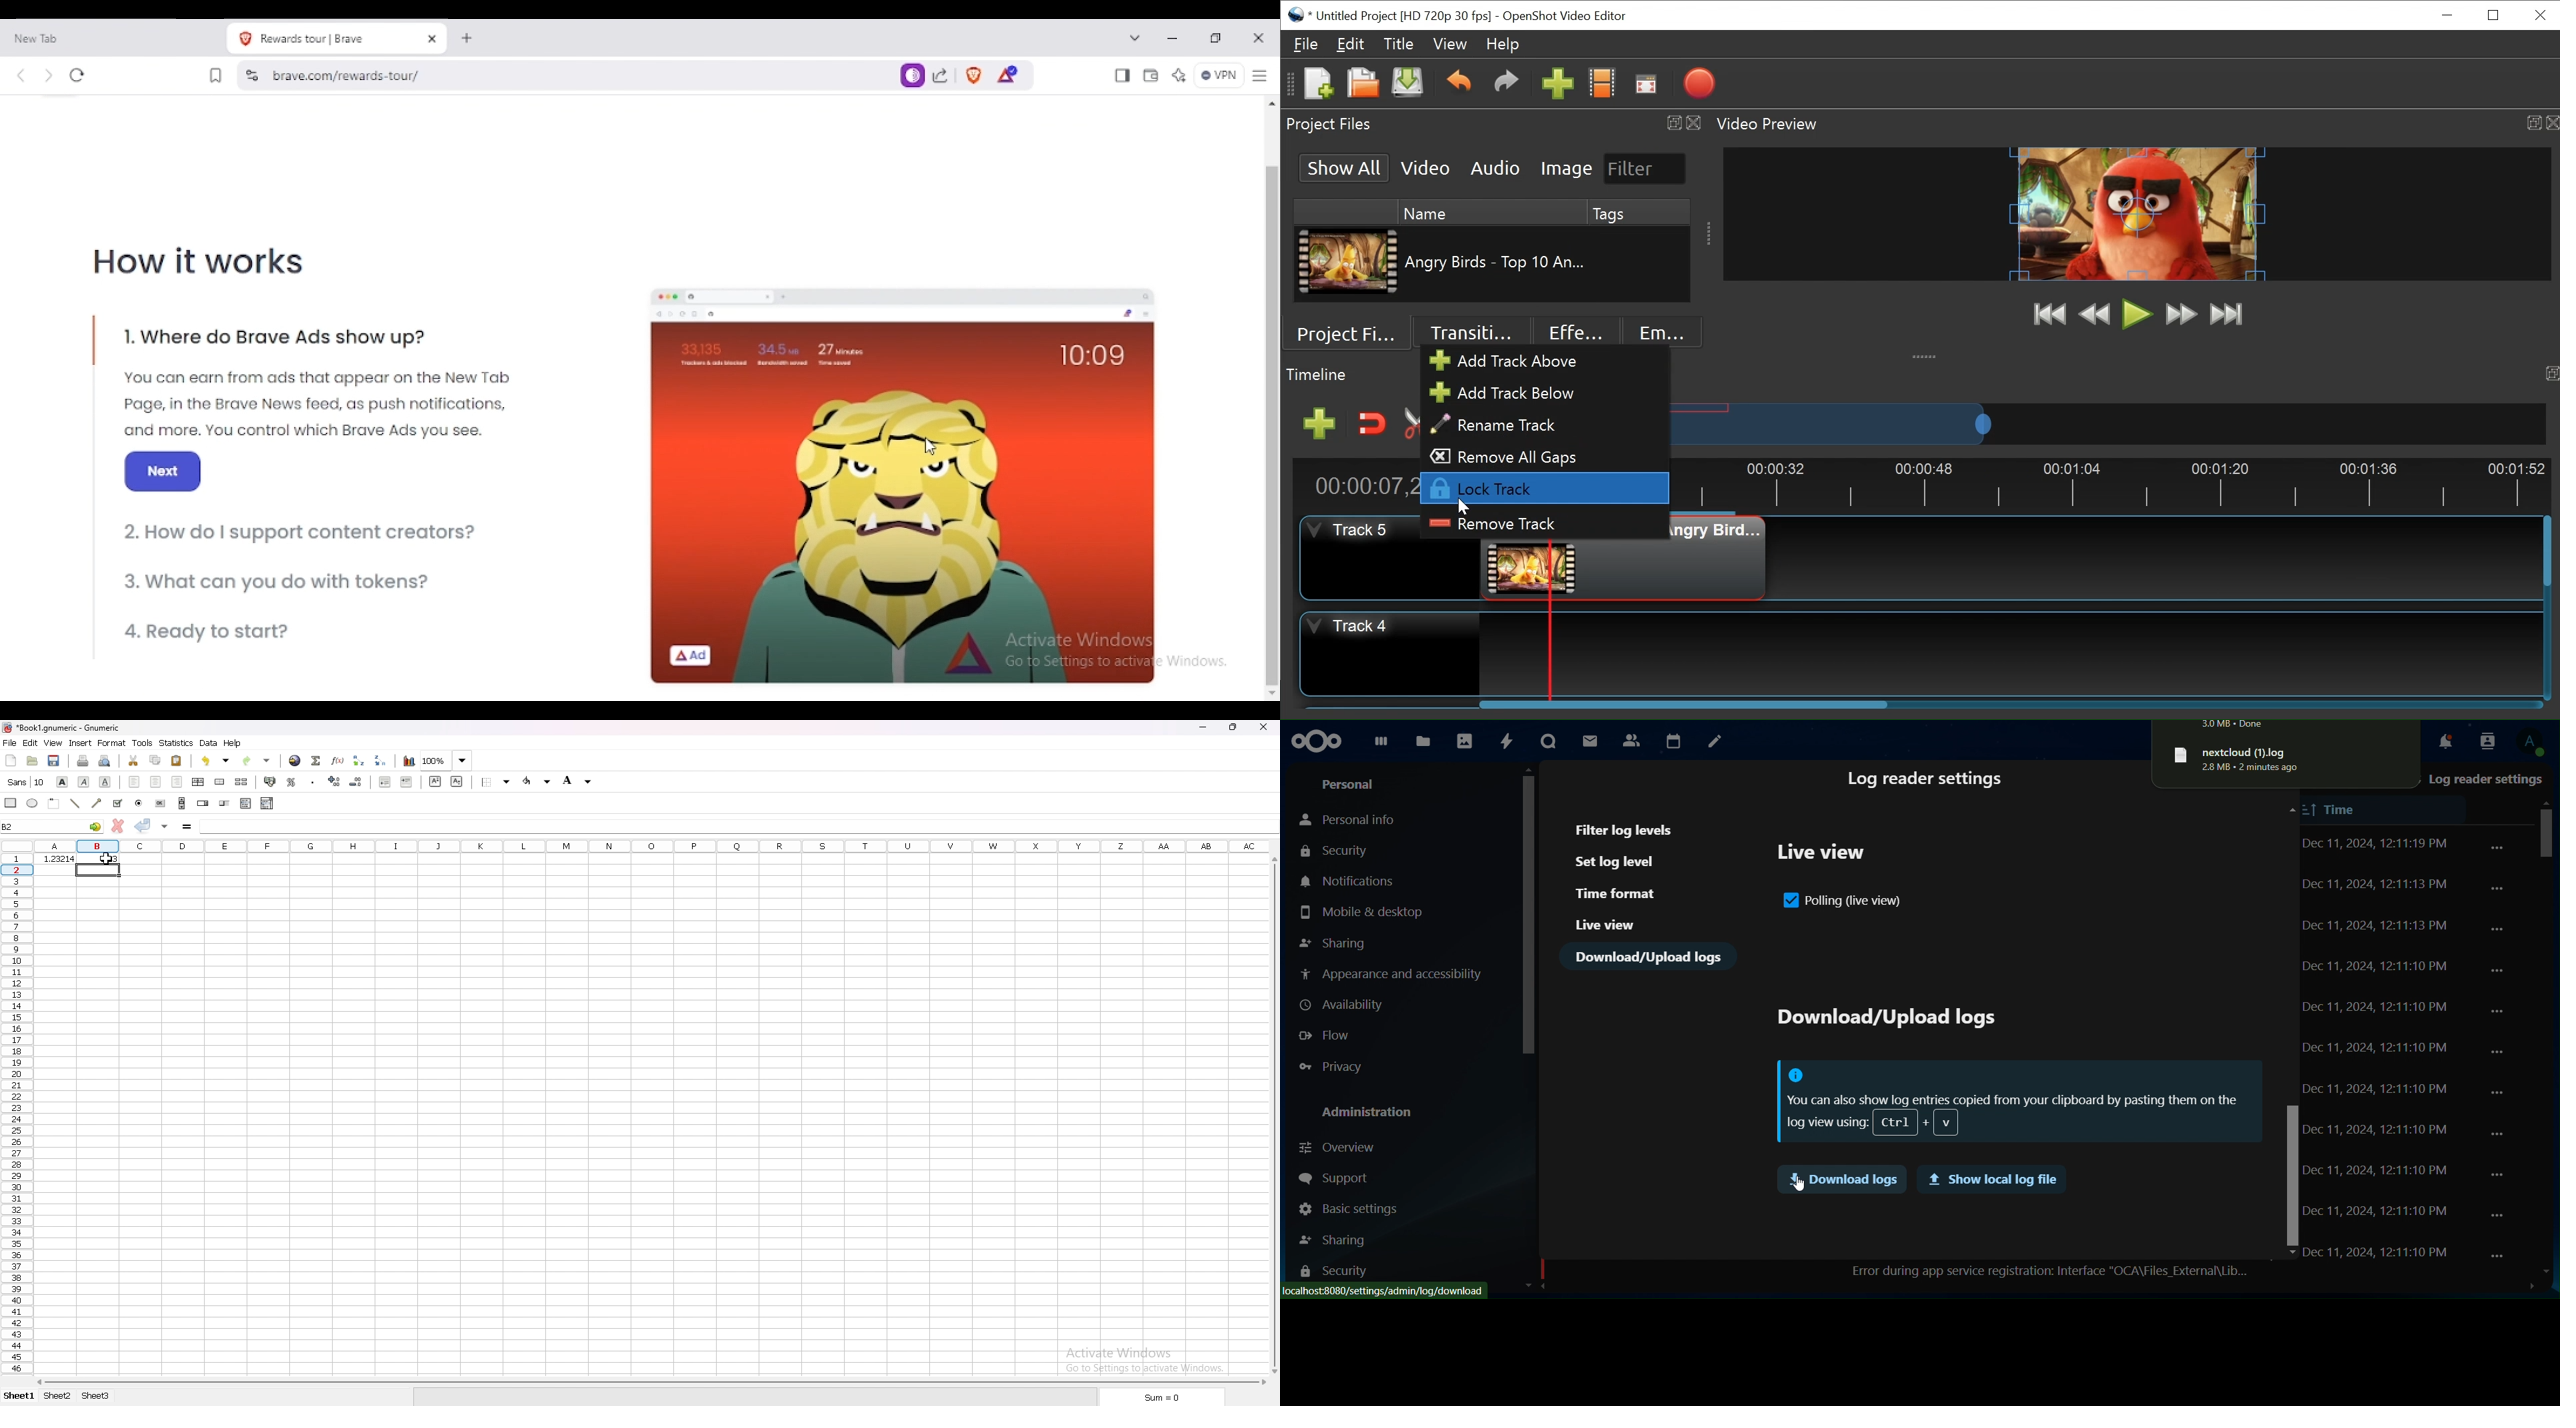 The height and width of the screenshot is (1428, 2576). Describe the element at coordinates (2137, 126) in the screenshot. I see `Video Preview` at that location.